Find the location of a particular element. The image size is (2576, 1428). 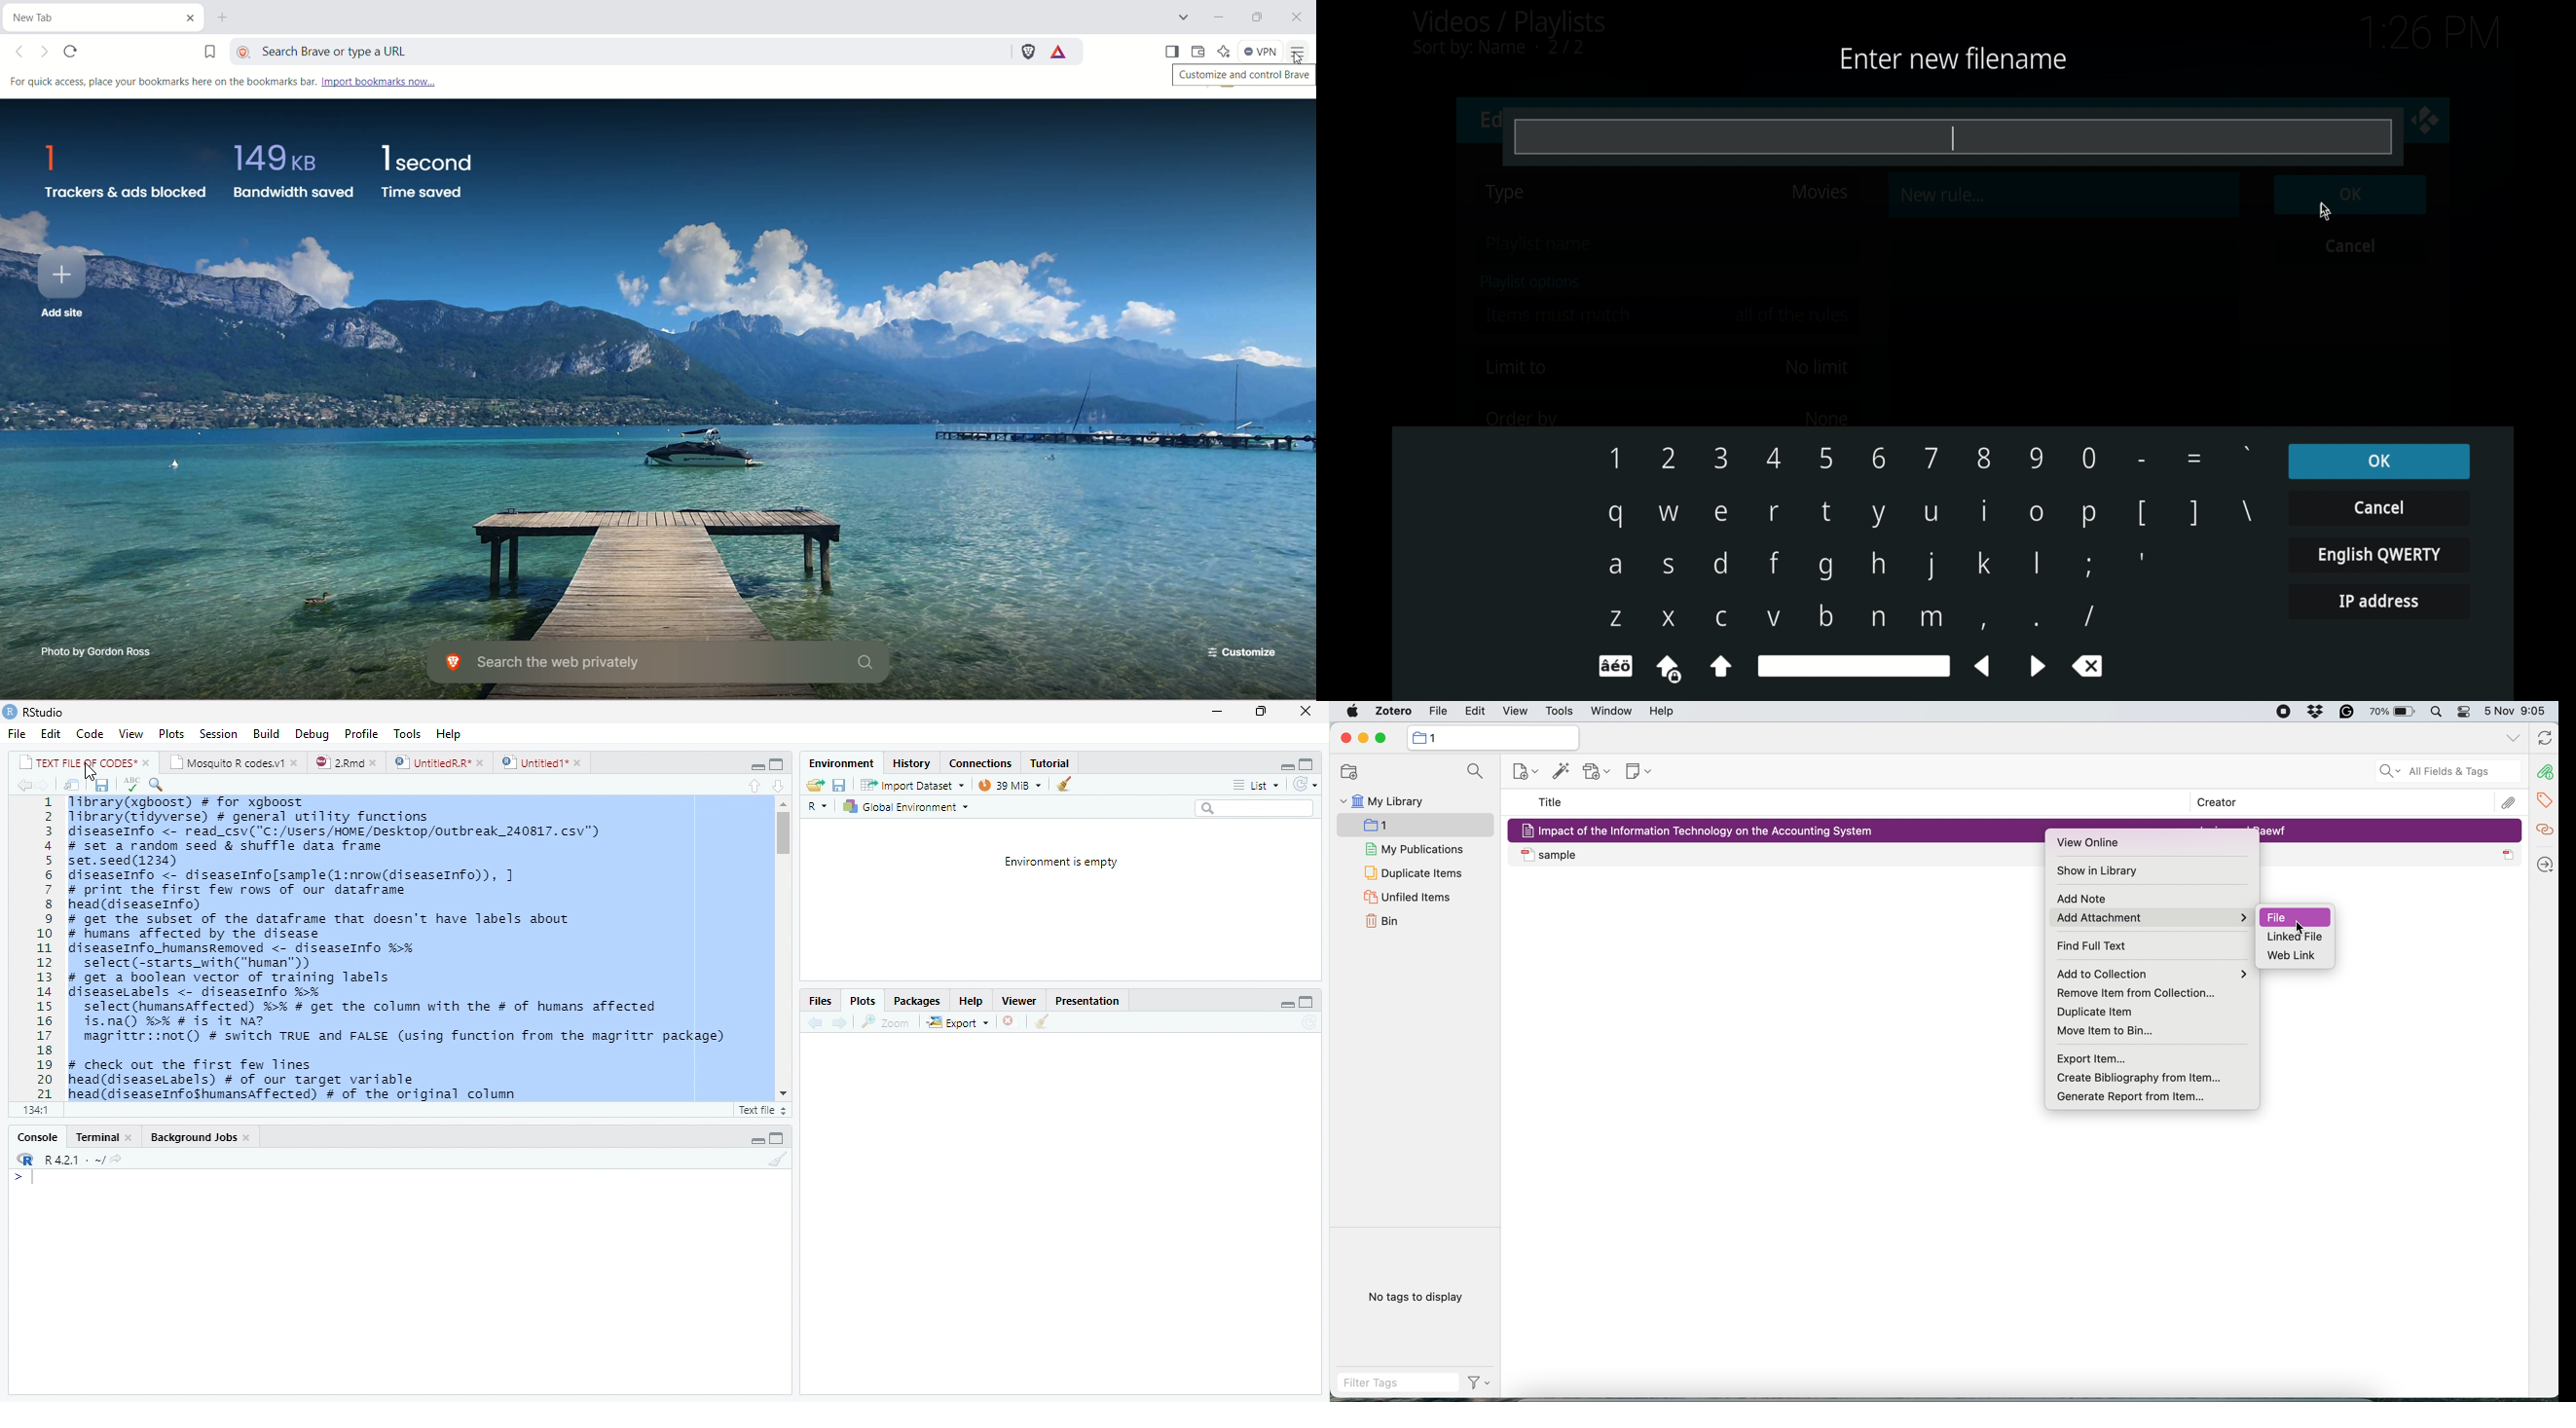

Minimize is located at coordinates (1216, 712).